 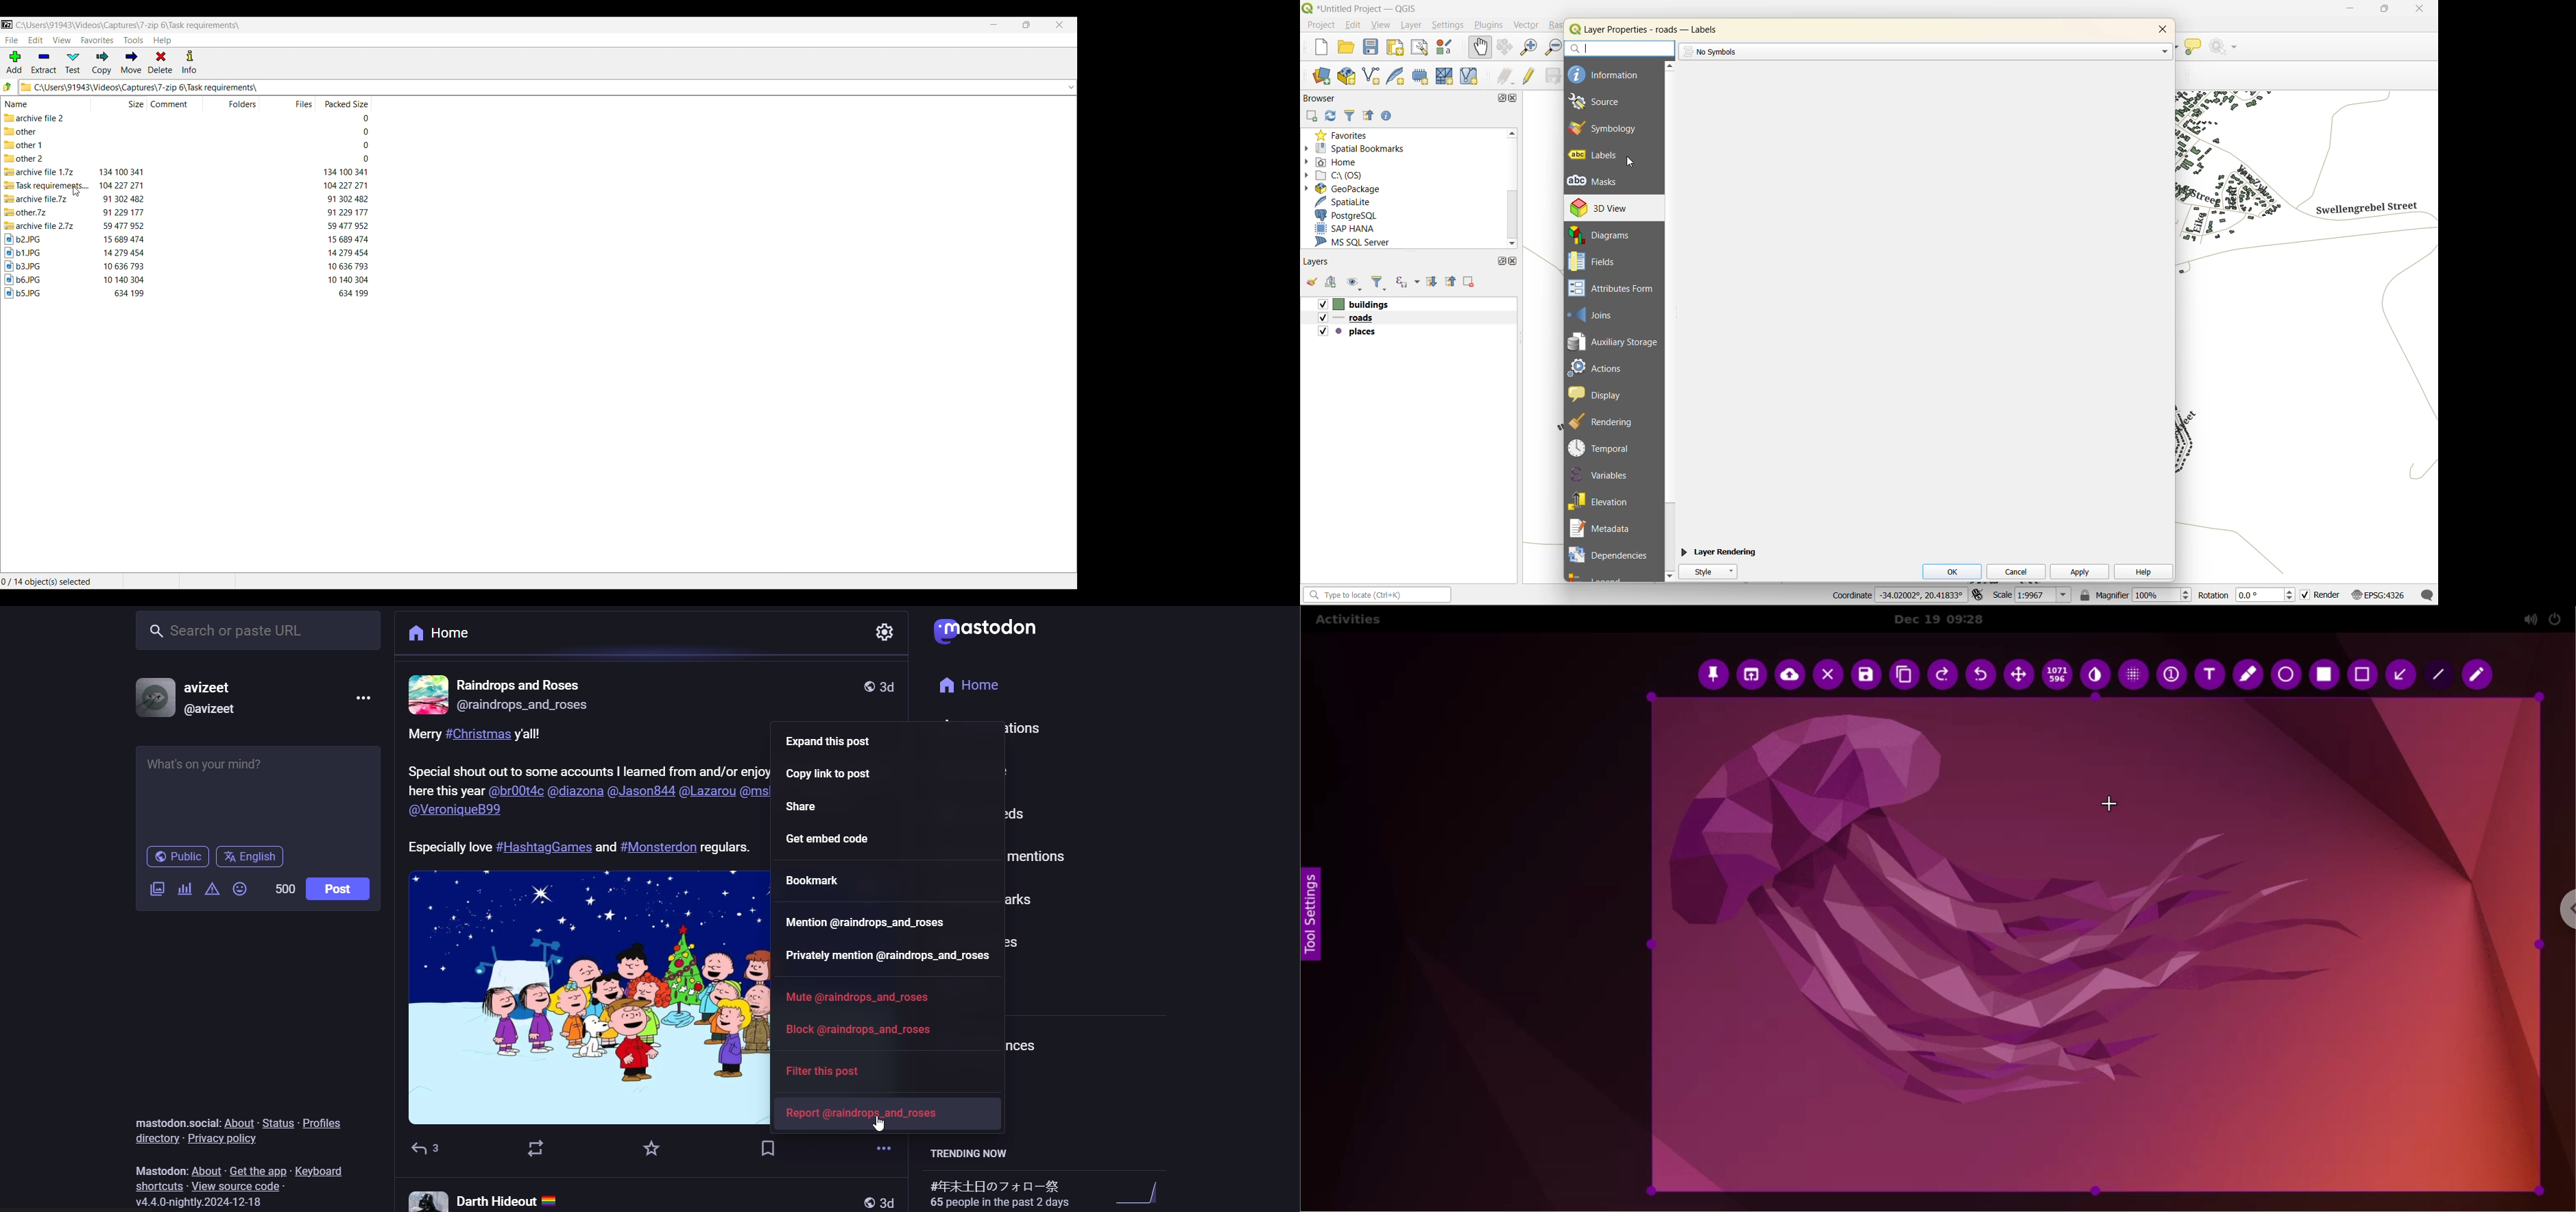 I want to click on about, so click(x=206, y=1169).